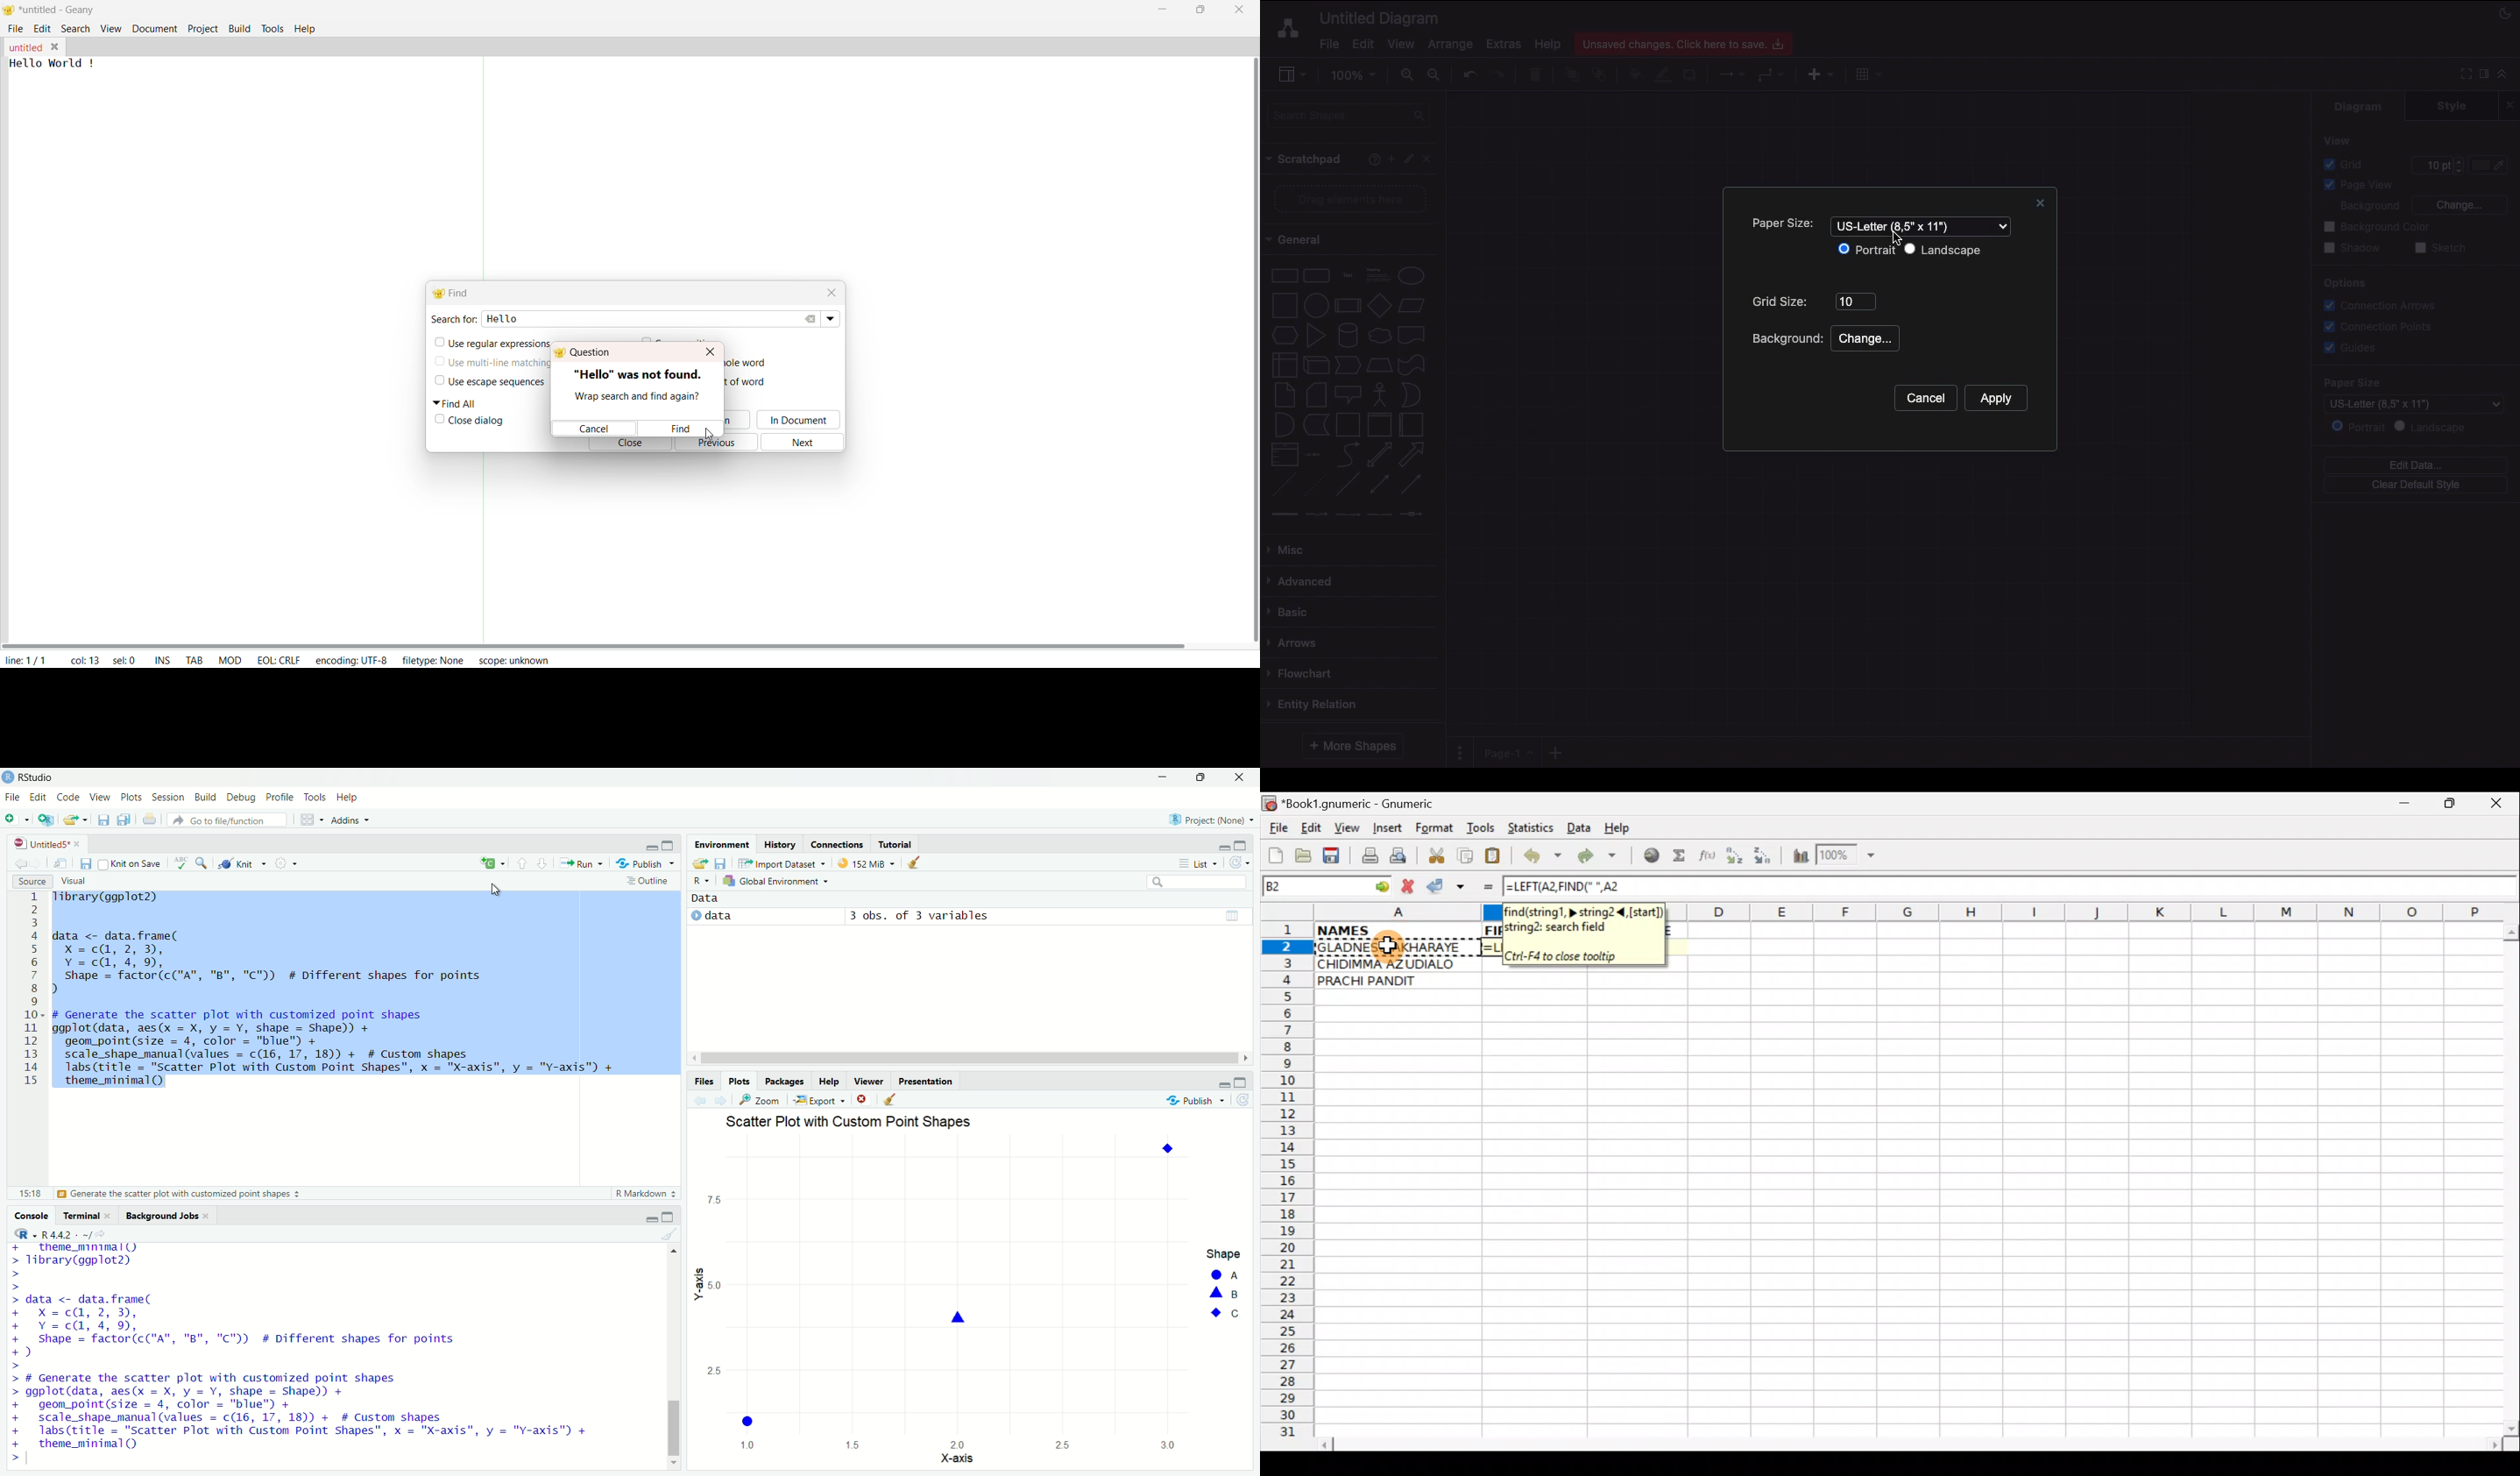 Image resolution: width=2520 pixels, height=1484 pixels. I want to click on Line numbers, so click(32, 990).